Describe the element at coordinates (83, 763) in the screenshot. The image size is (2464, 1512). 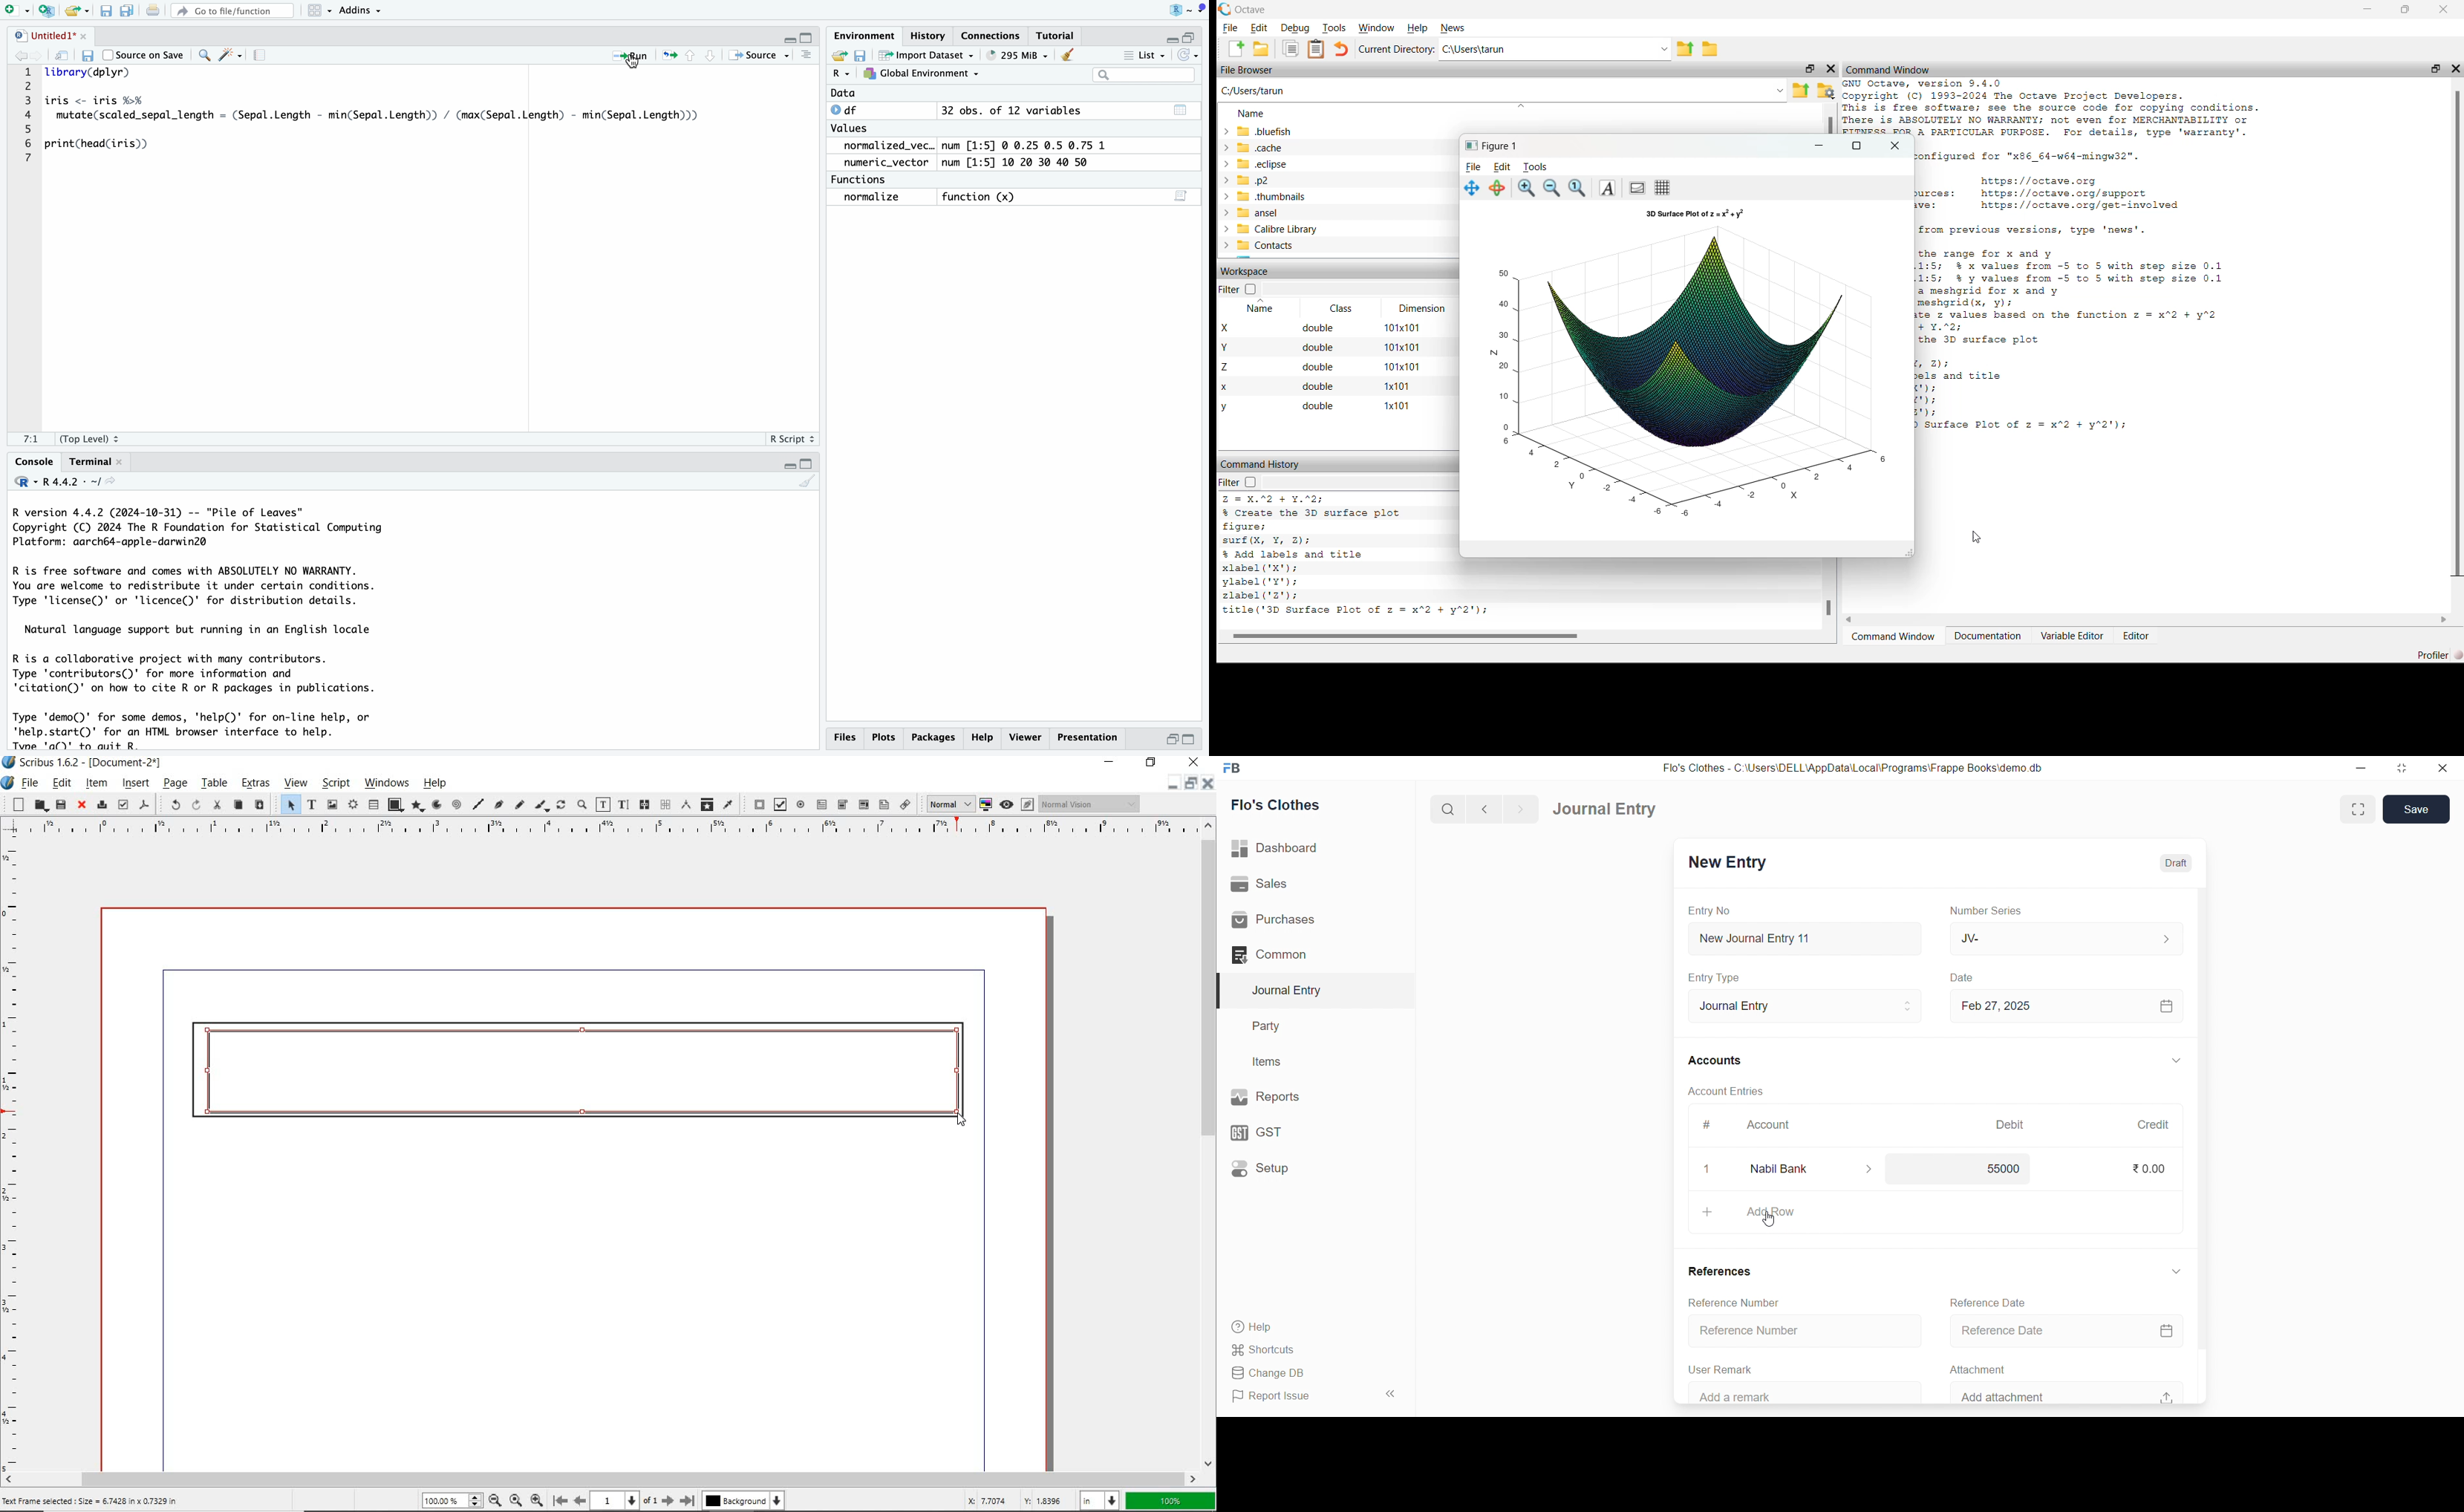
I see `system name` at that location.